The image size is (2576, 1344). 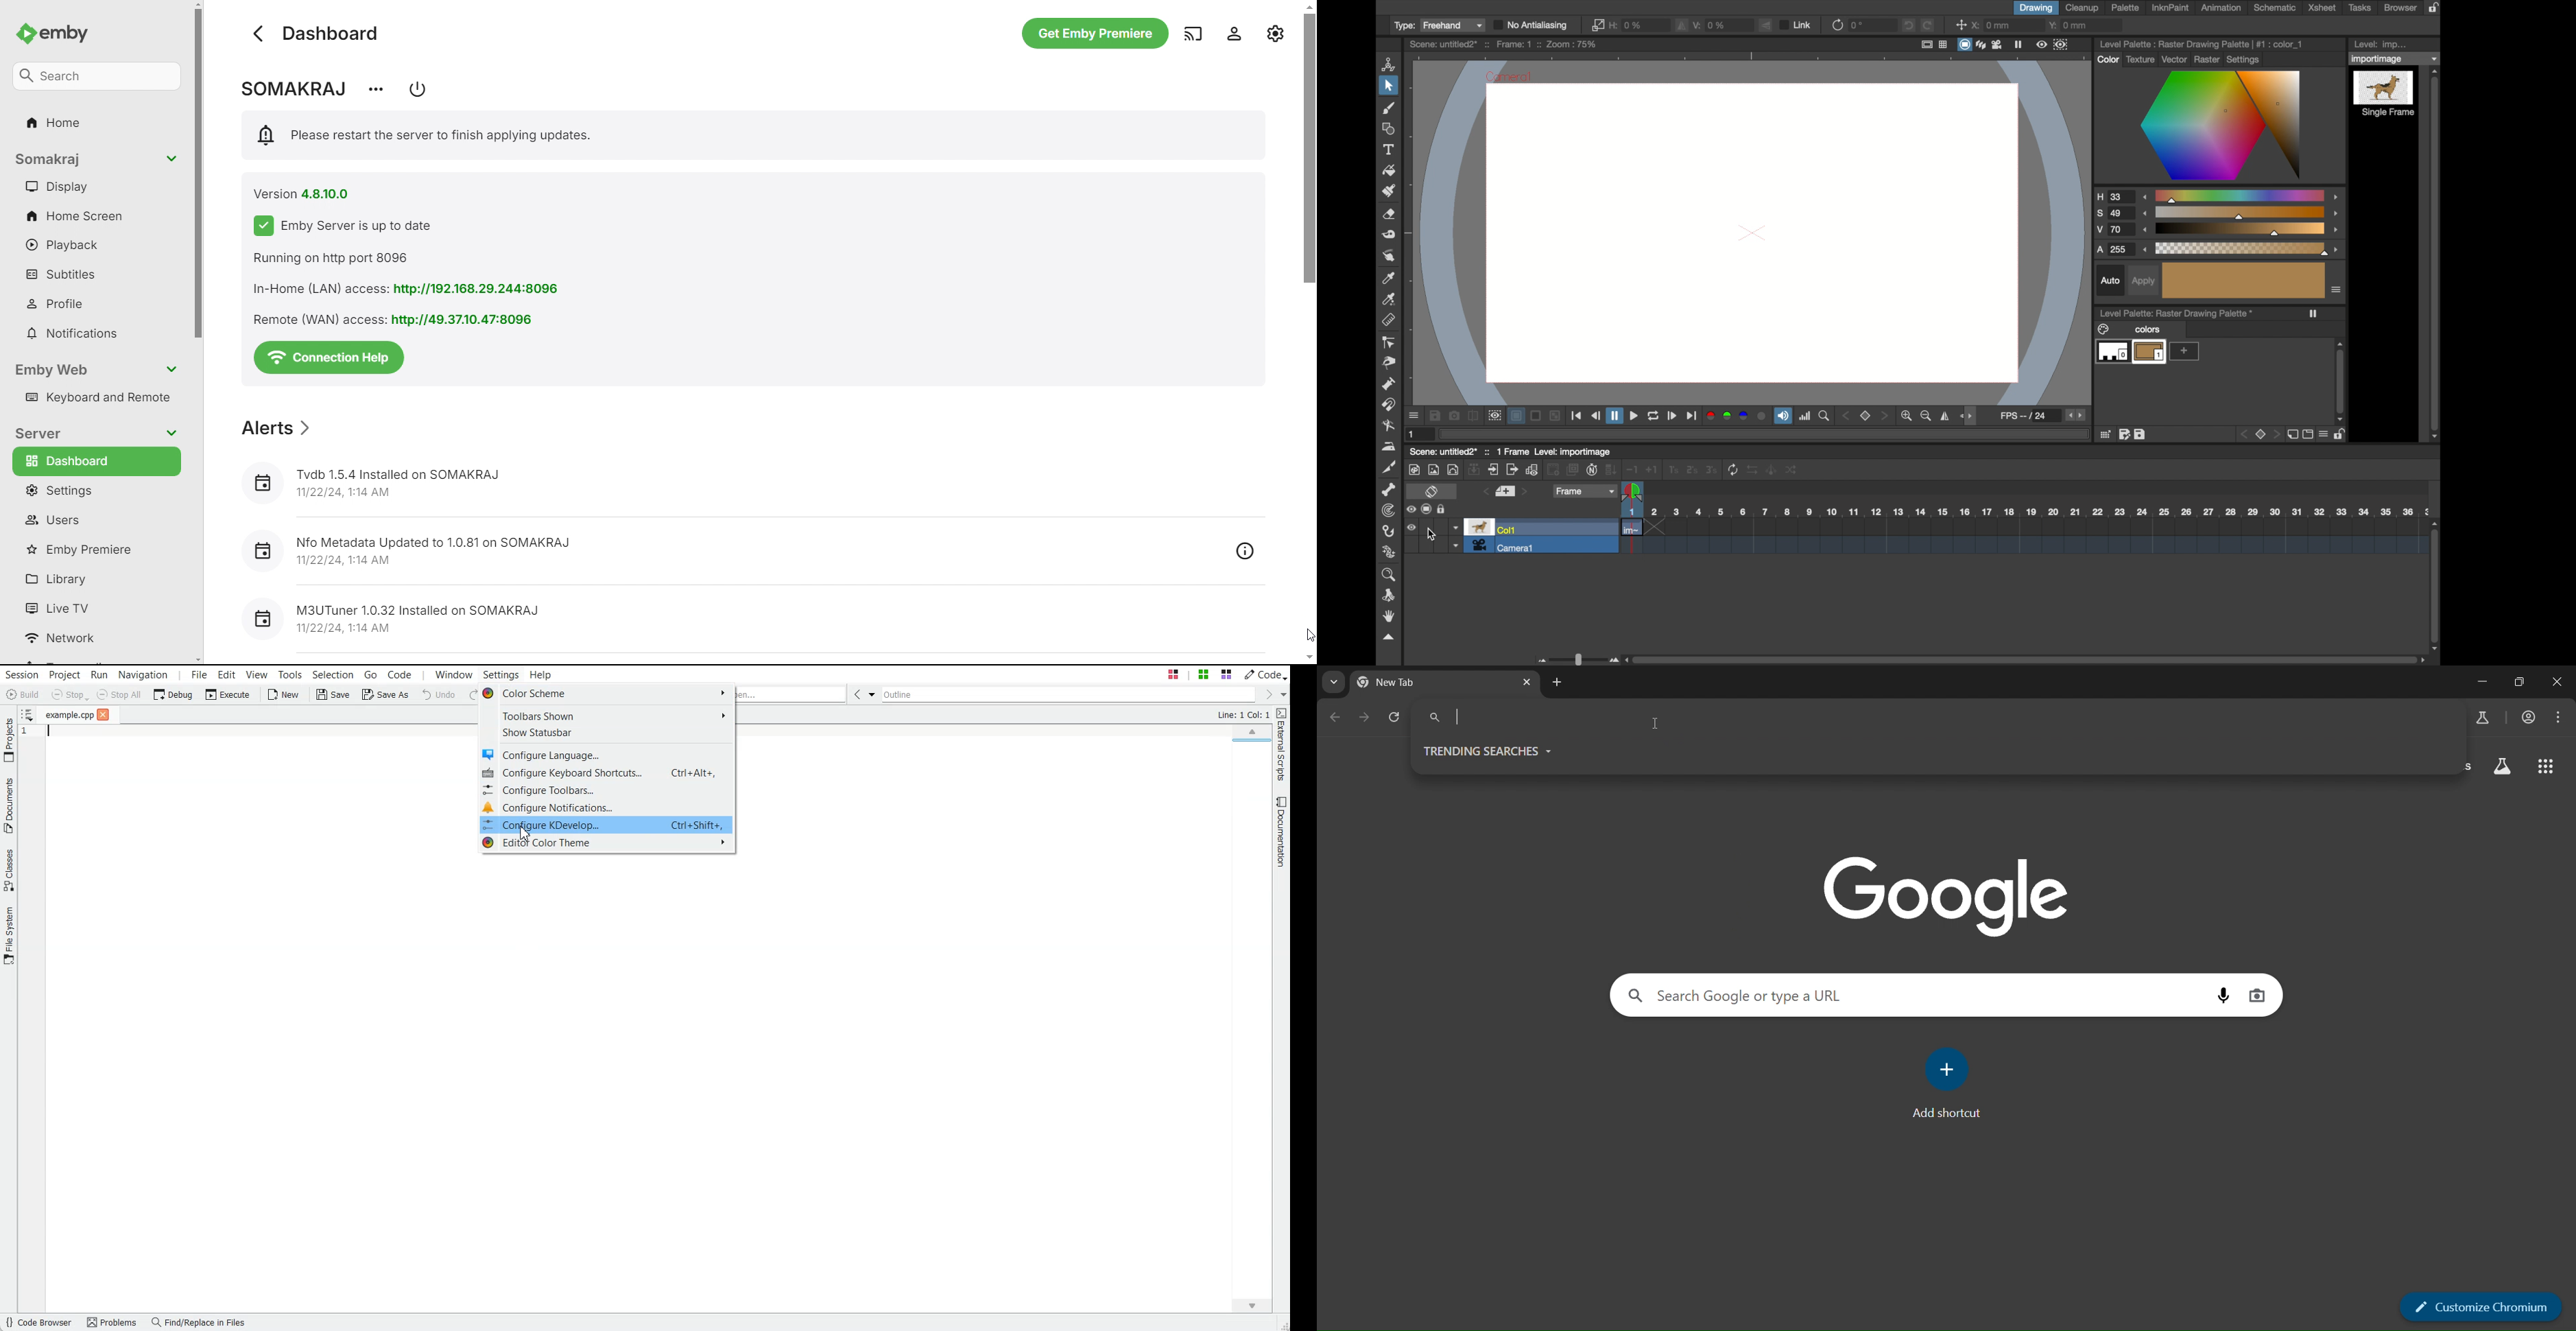 What do you see at coordinates (1489, 750) in the screenshot?
I see `trending searches` at bounding box center [1489, 750].